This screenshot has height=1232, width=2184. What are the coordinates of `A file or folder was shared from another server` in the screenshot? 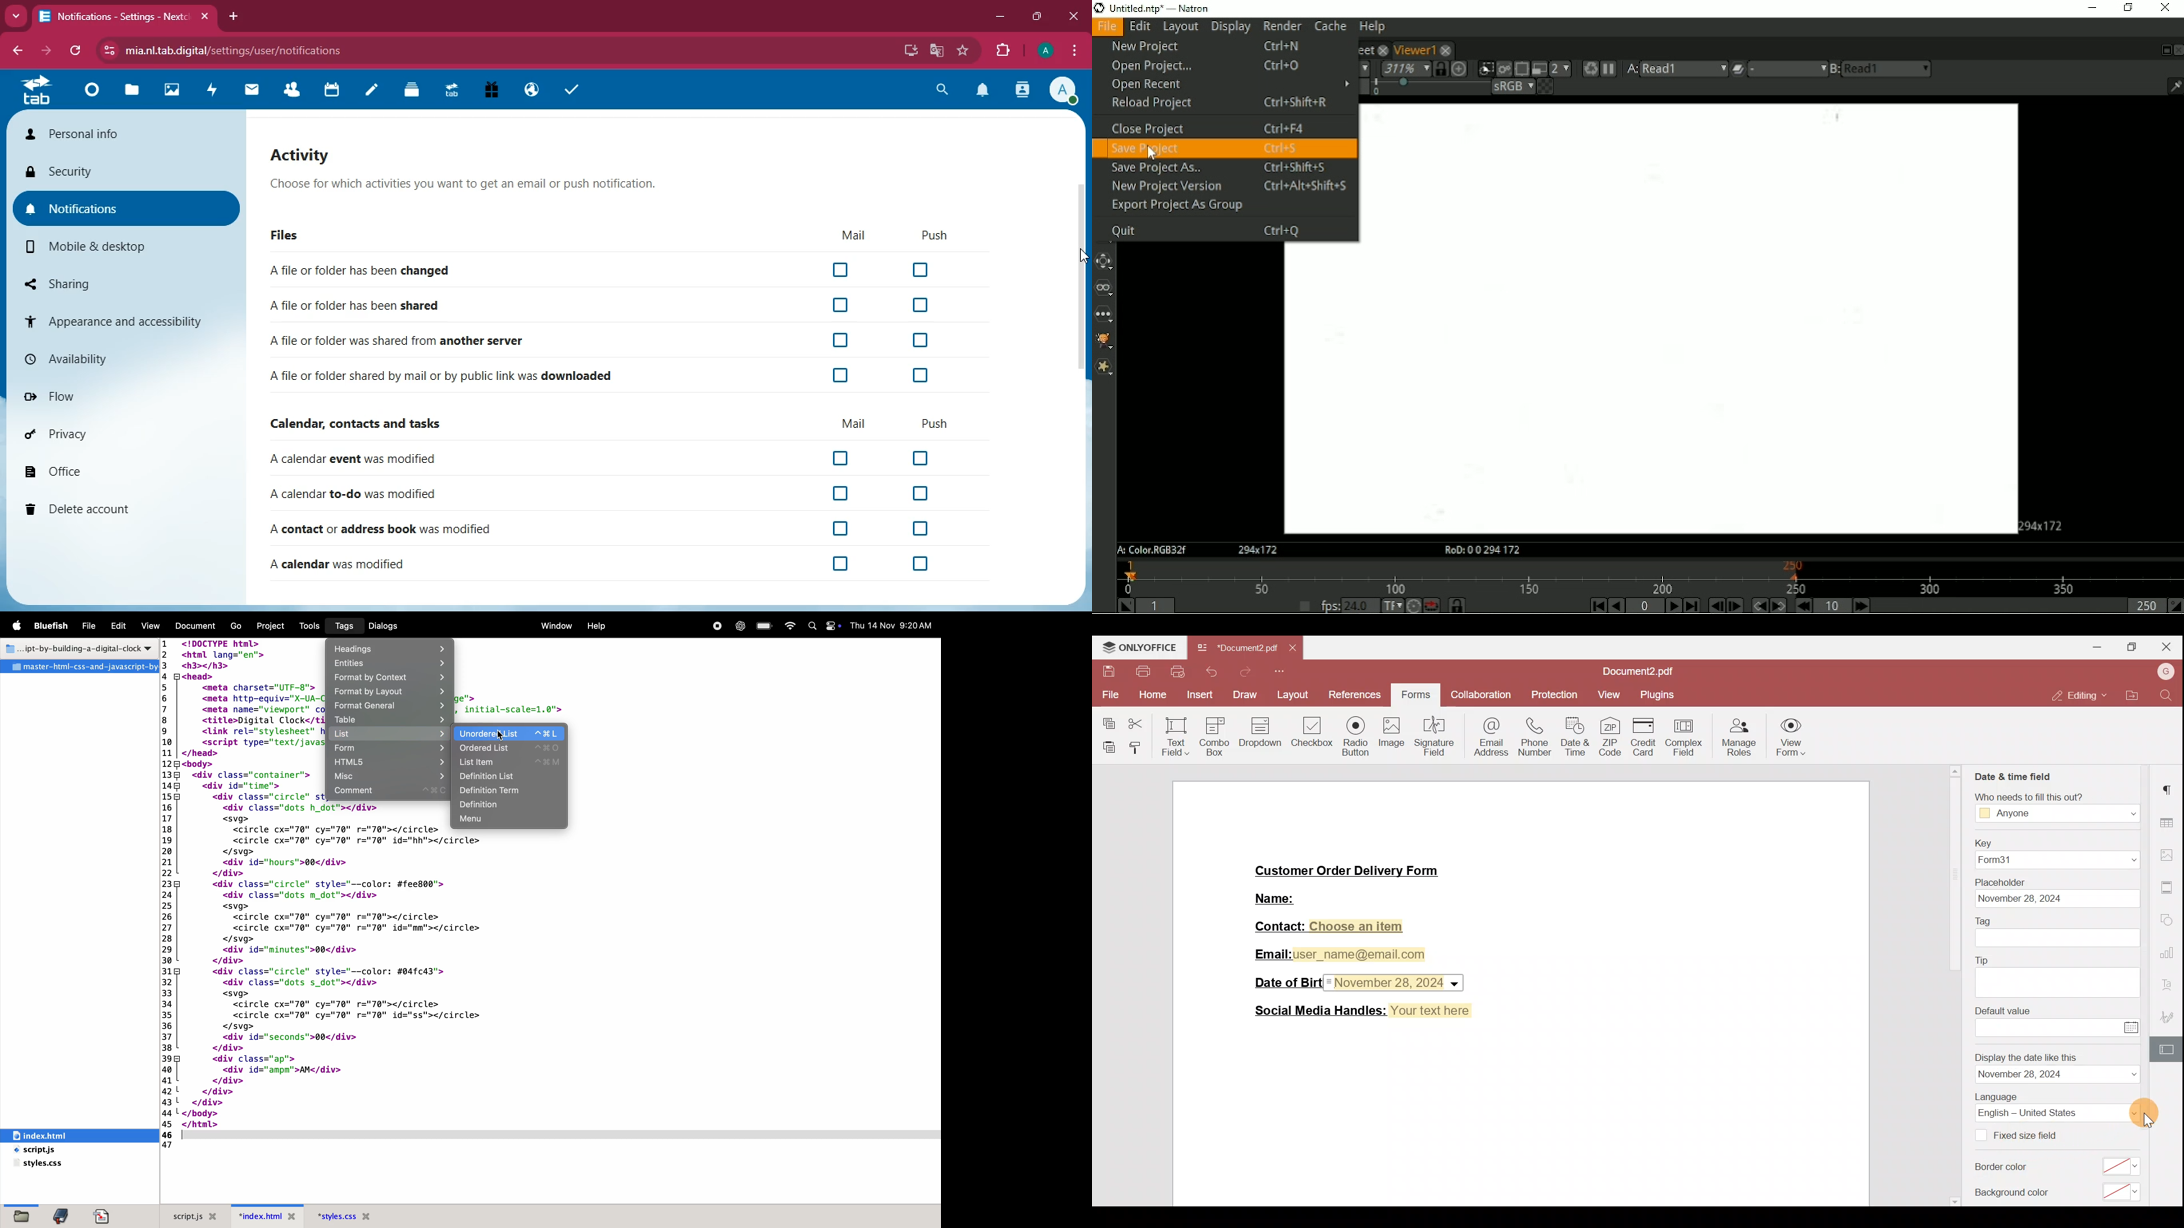 It's located at (601, 342).